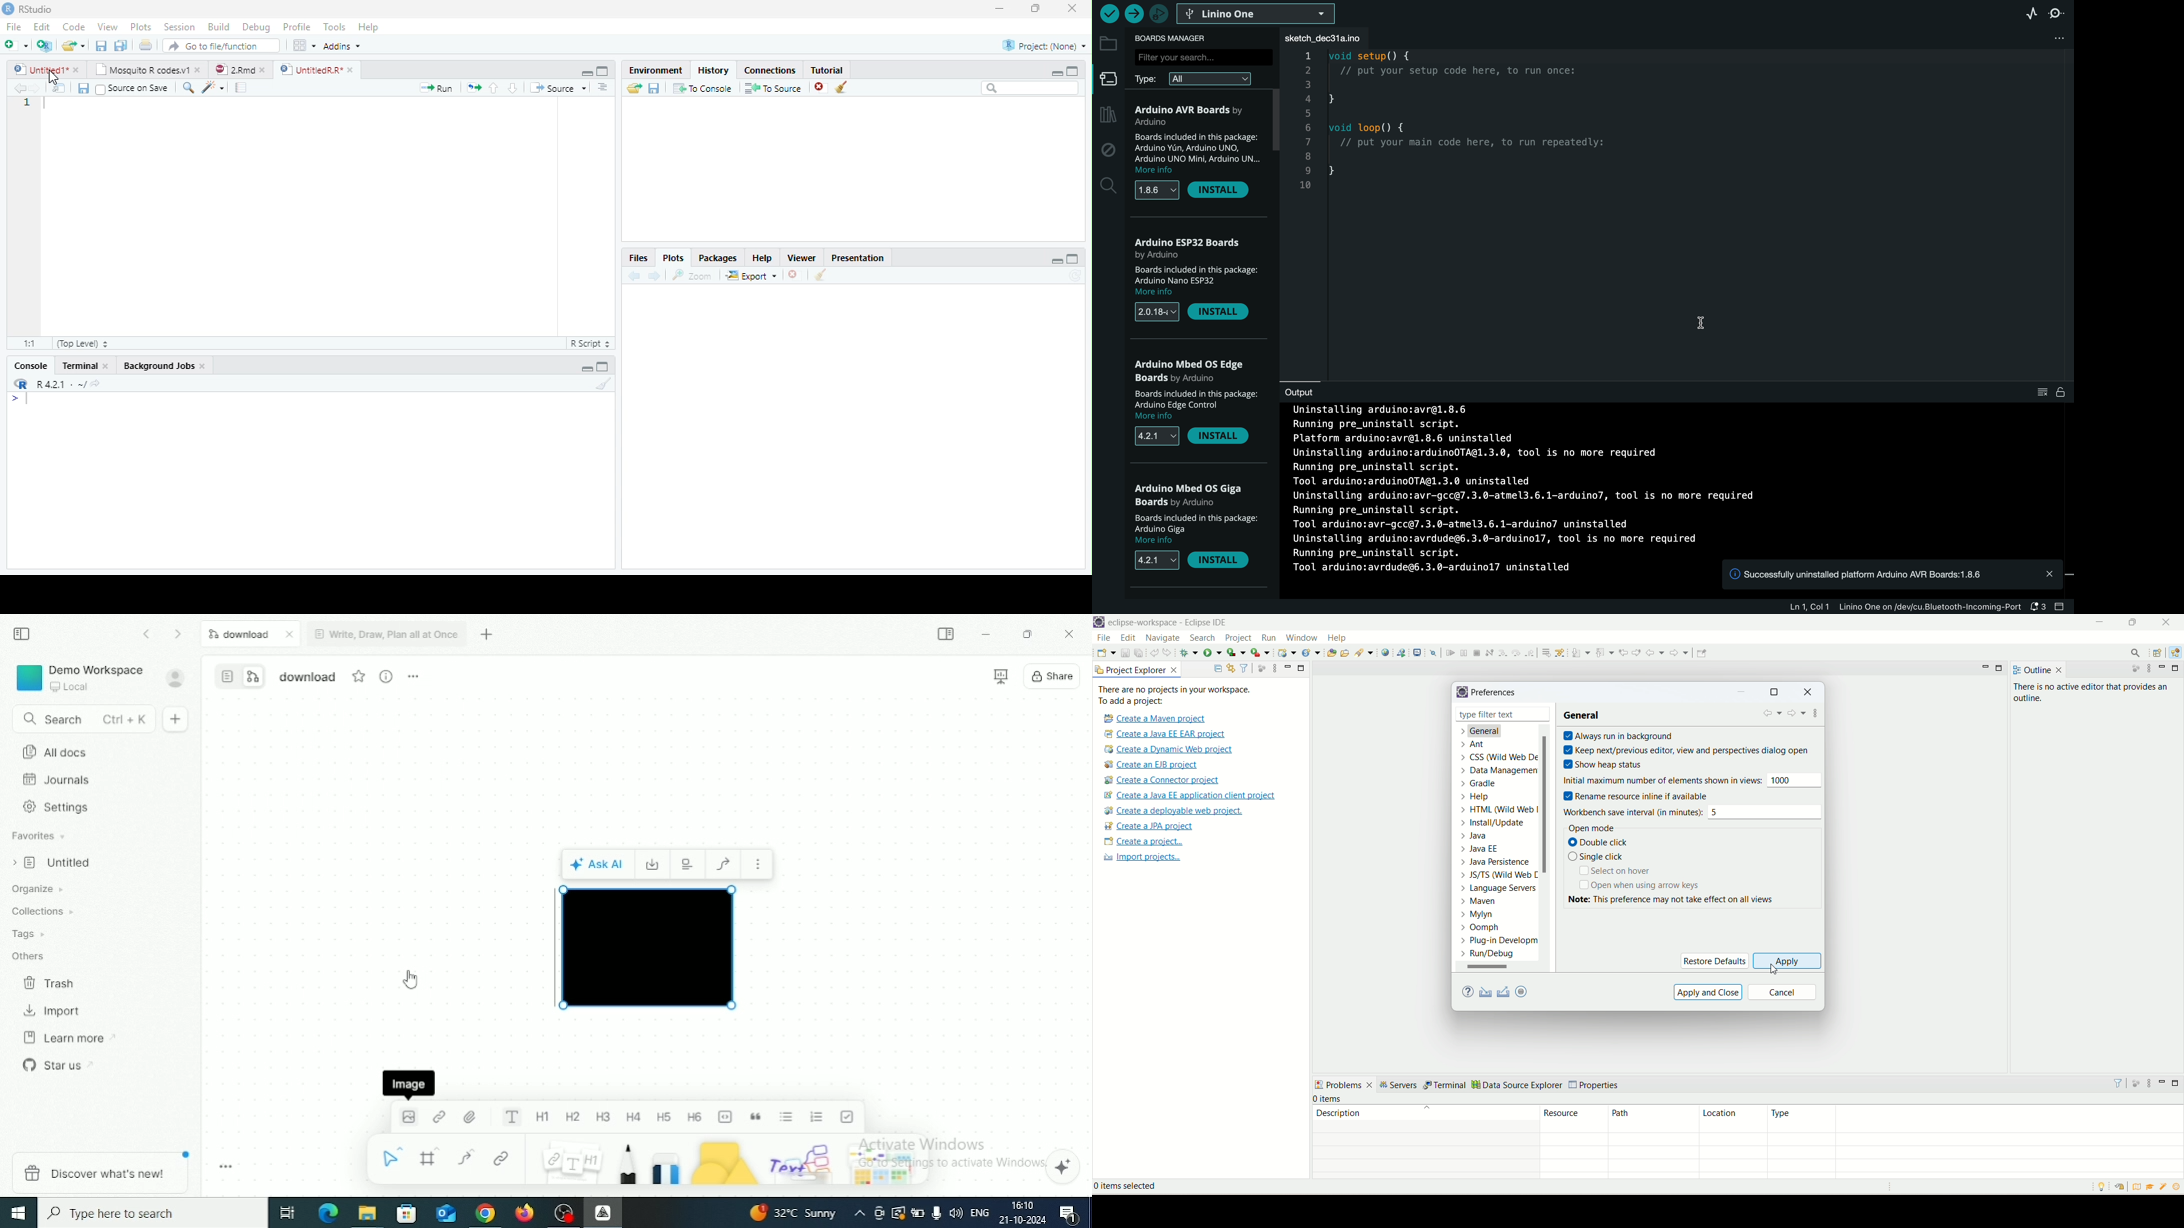 This screenshot has height=1232, width=2184. I want to click on create a Java EE ER project, so click(1168, 734).